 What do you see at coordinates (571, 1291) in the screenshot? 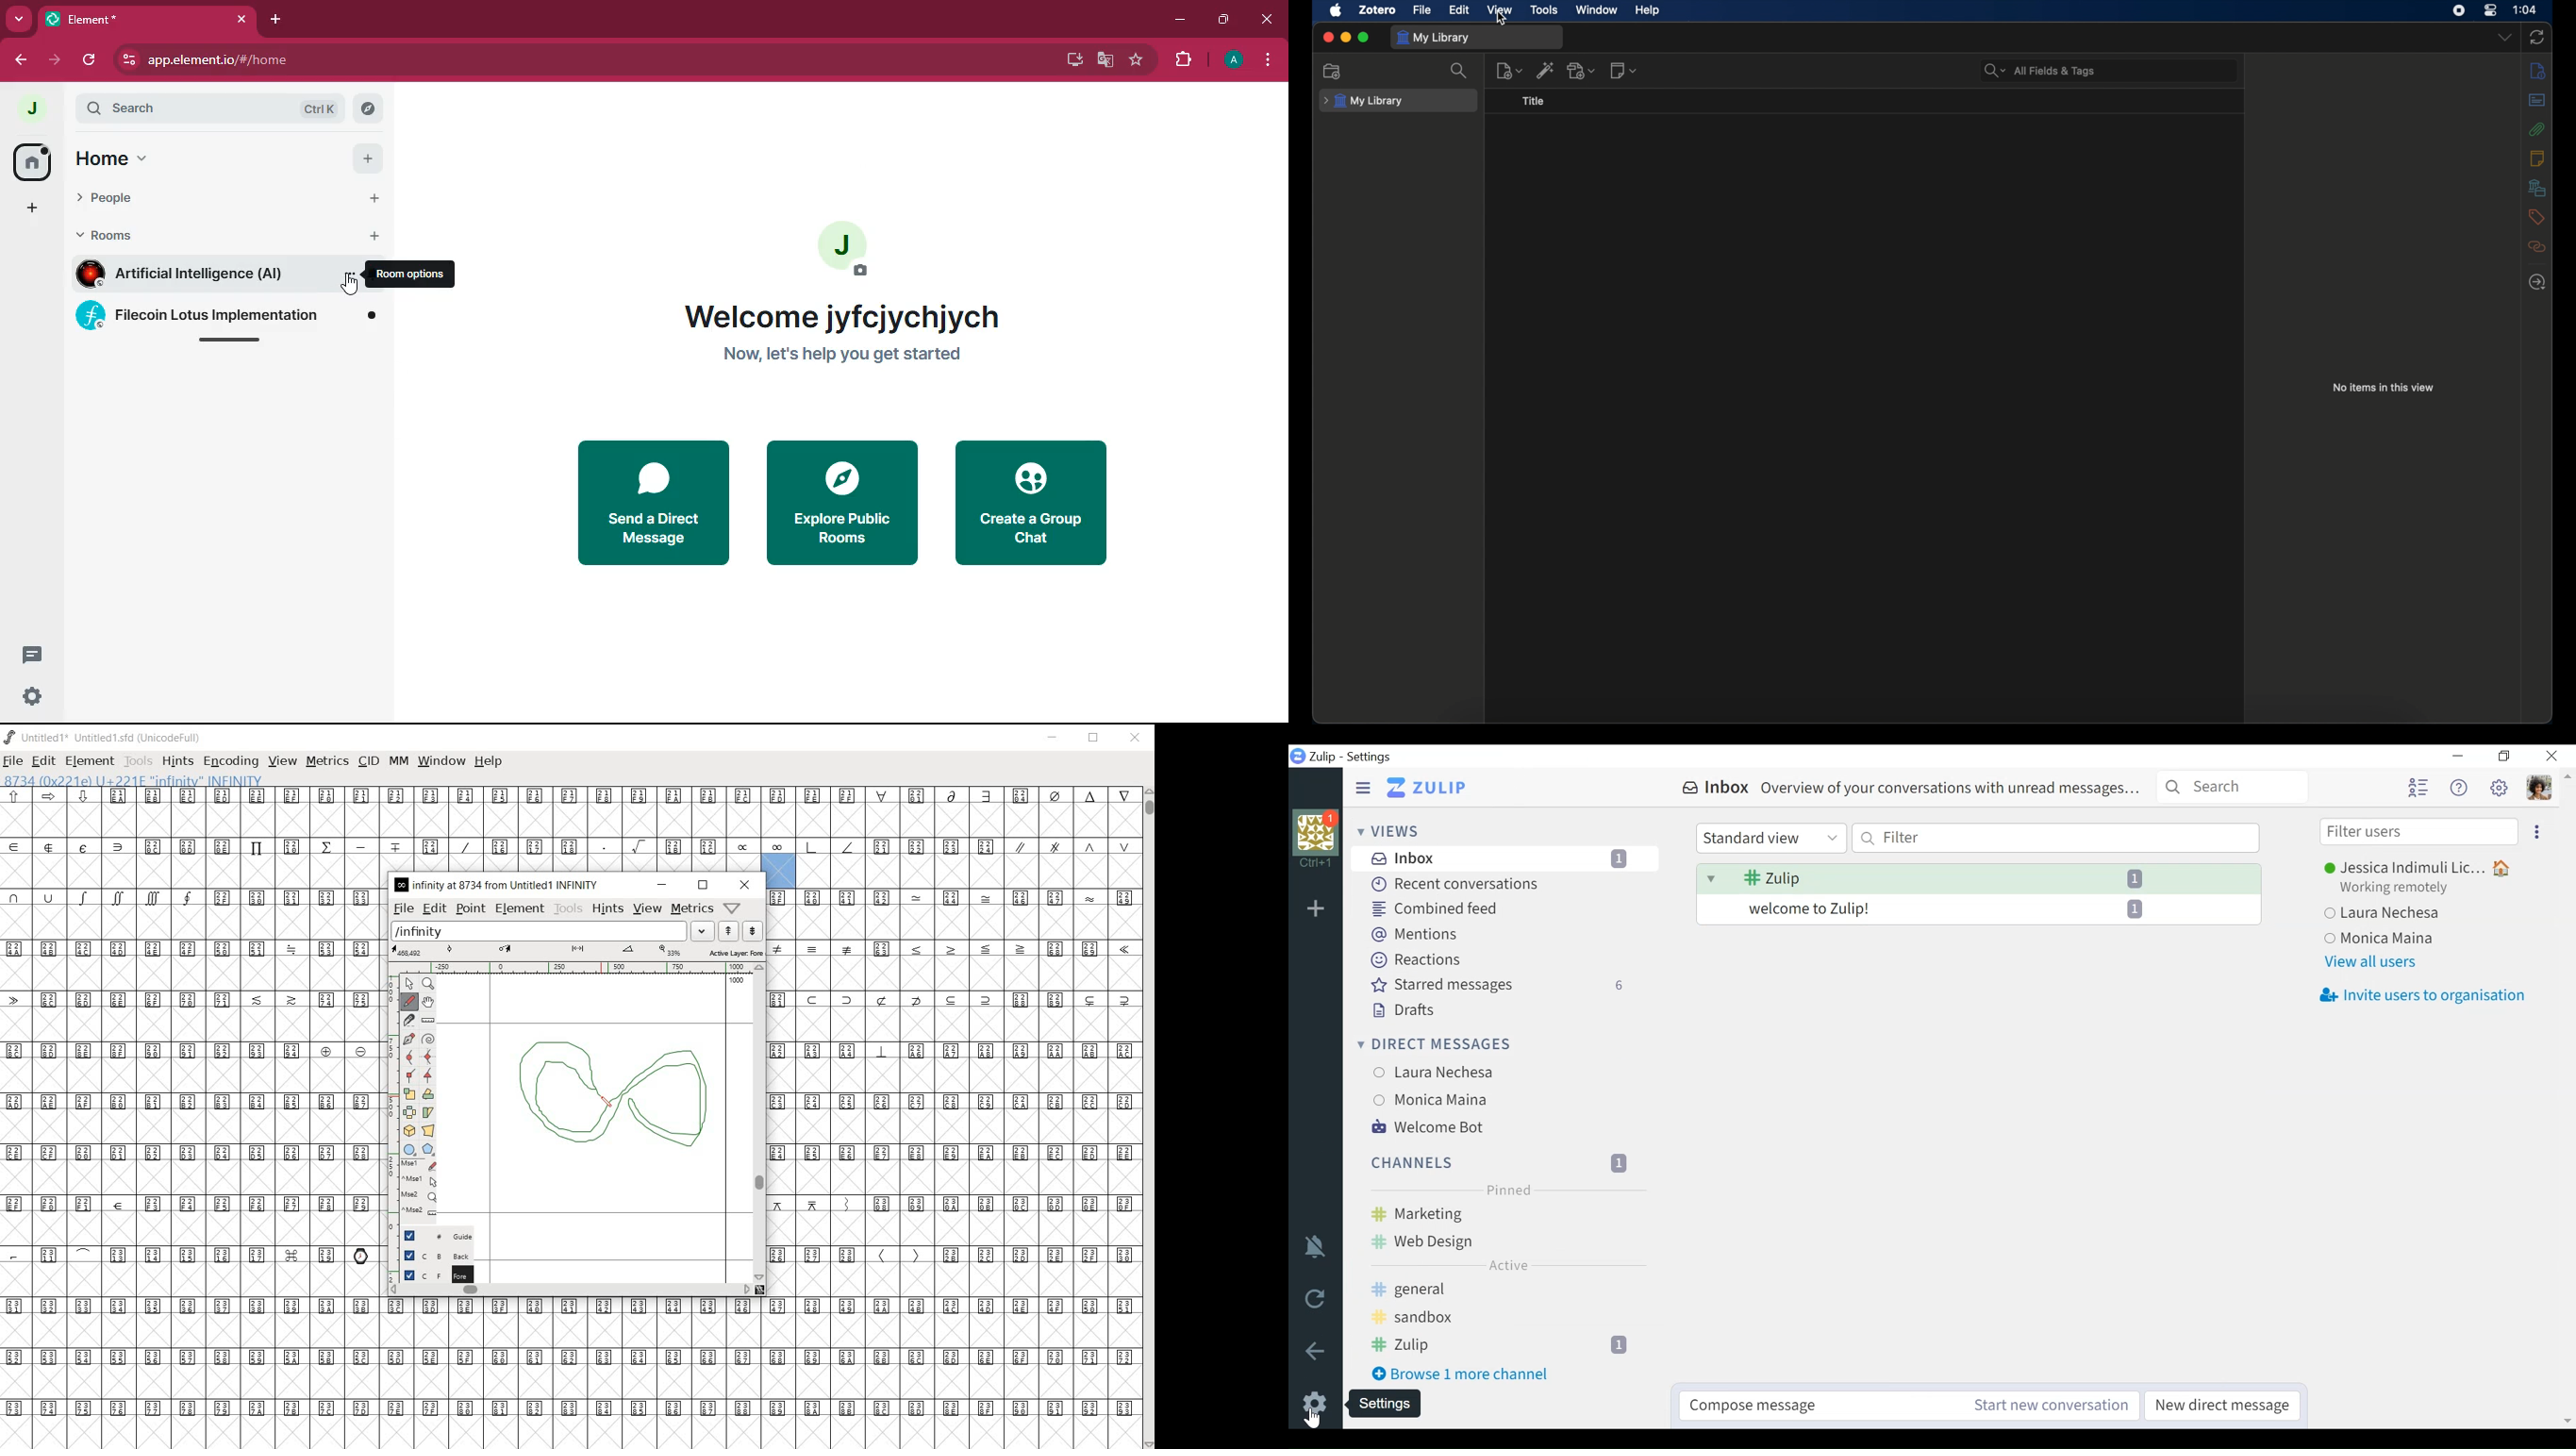
I see `scrollbar` at bounding box center [571, 1291].